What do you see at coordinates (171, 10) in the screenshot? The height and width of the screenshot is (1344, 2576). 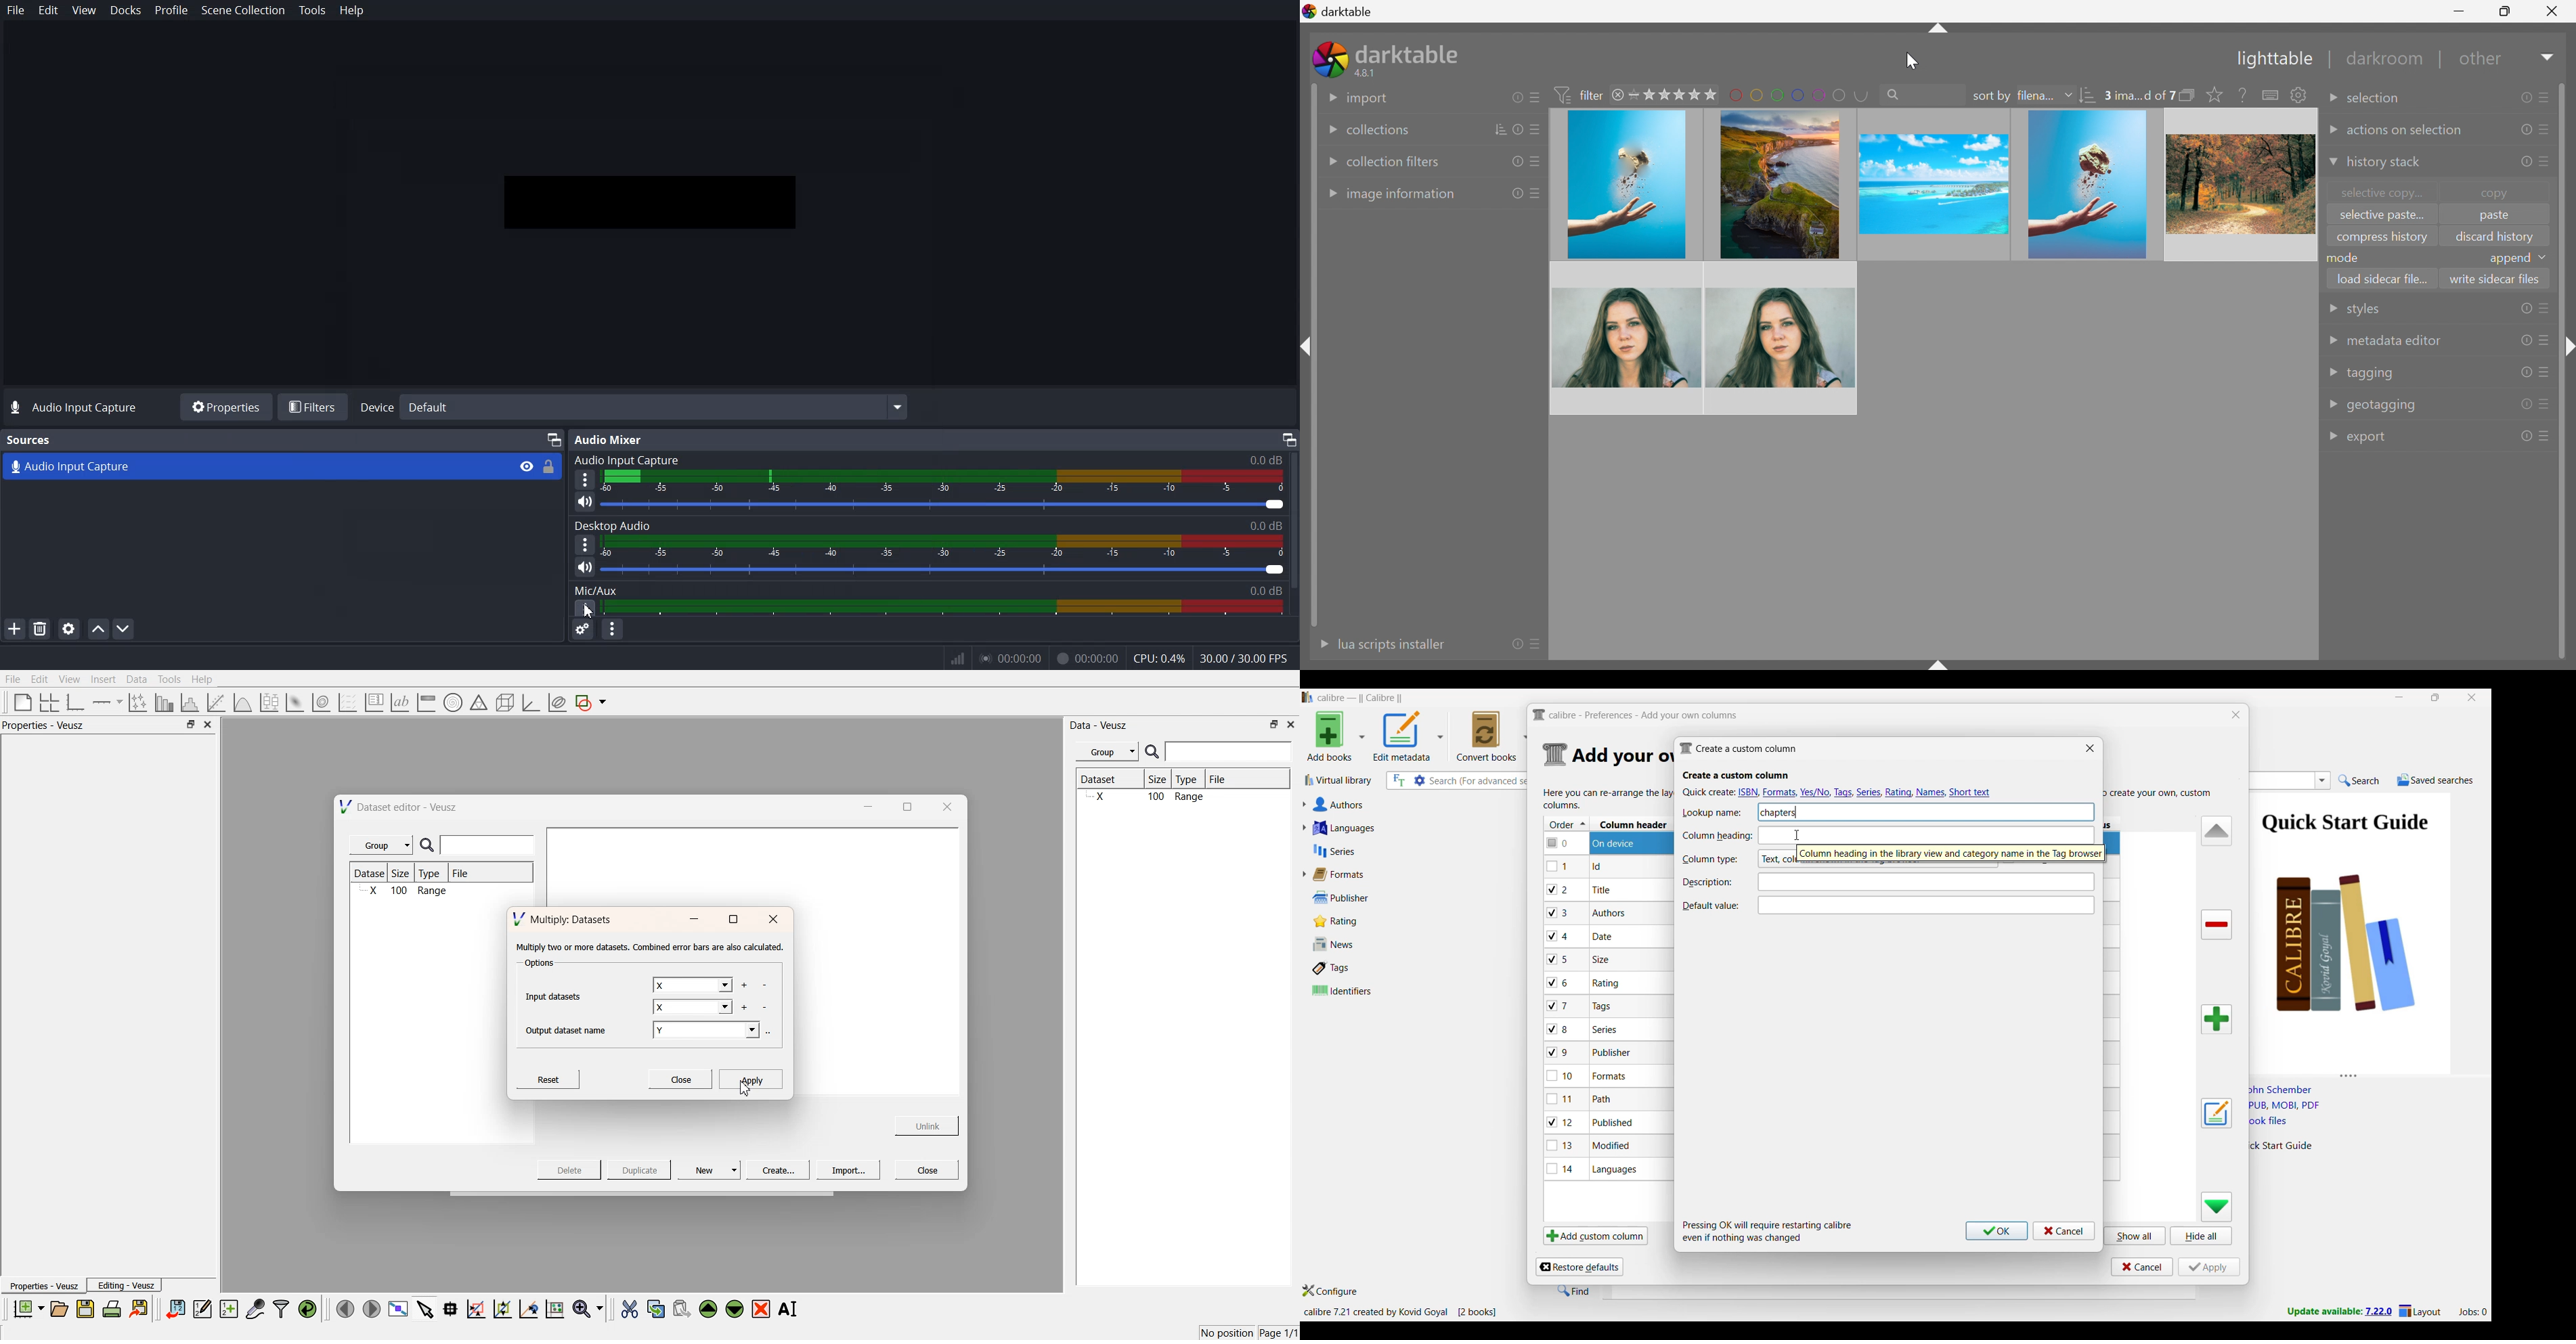 I see `Profile` at bounding box center [171, 10].